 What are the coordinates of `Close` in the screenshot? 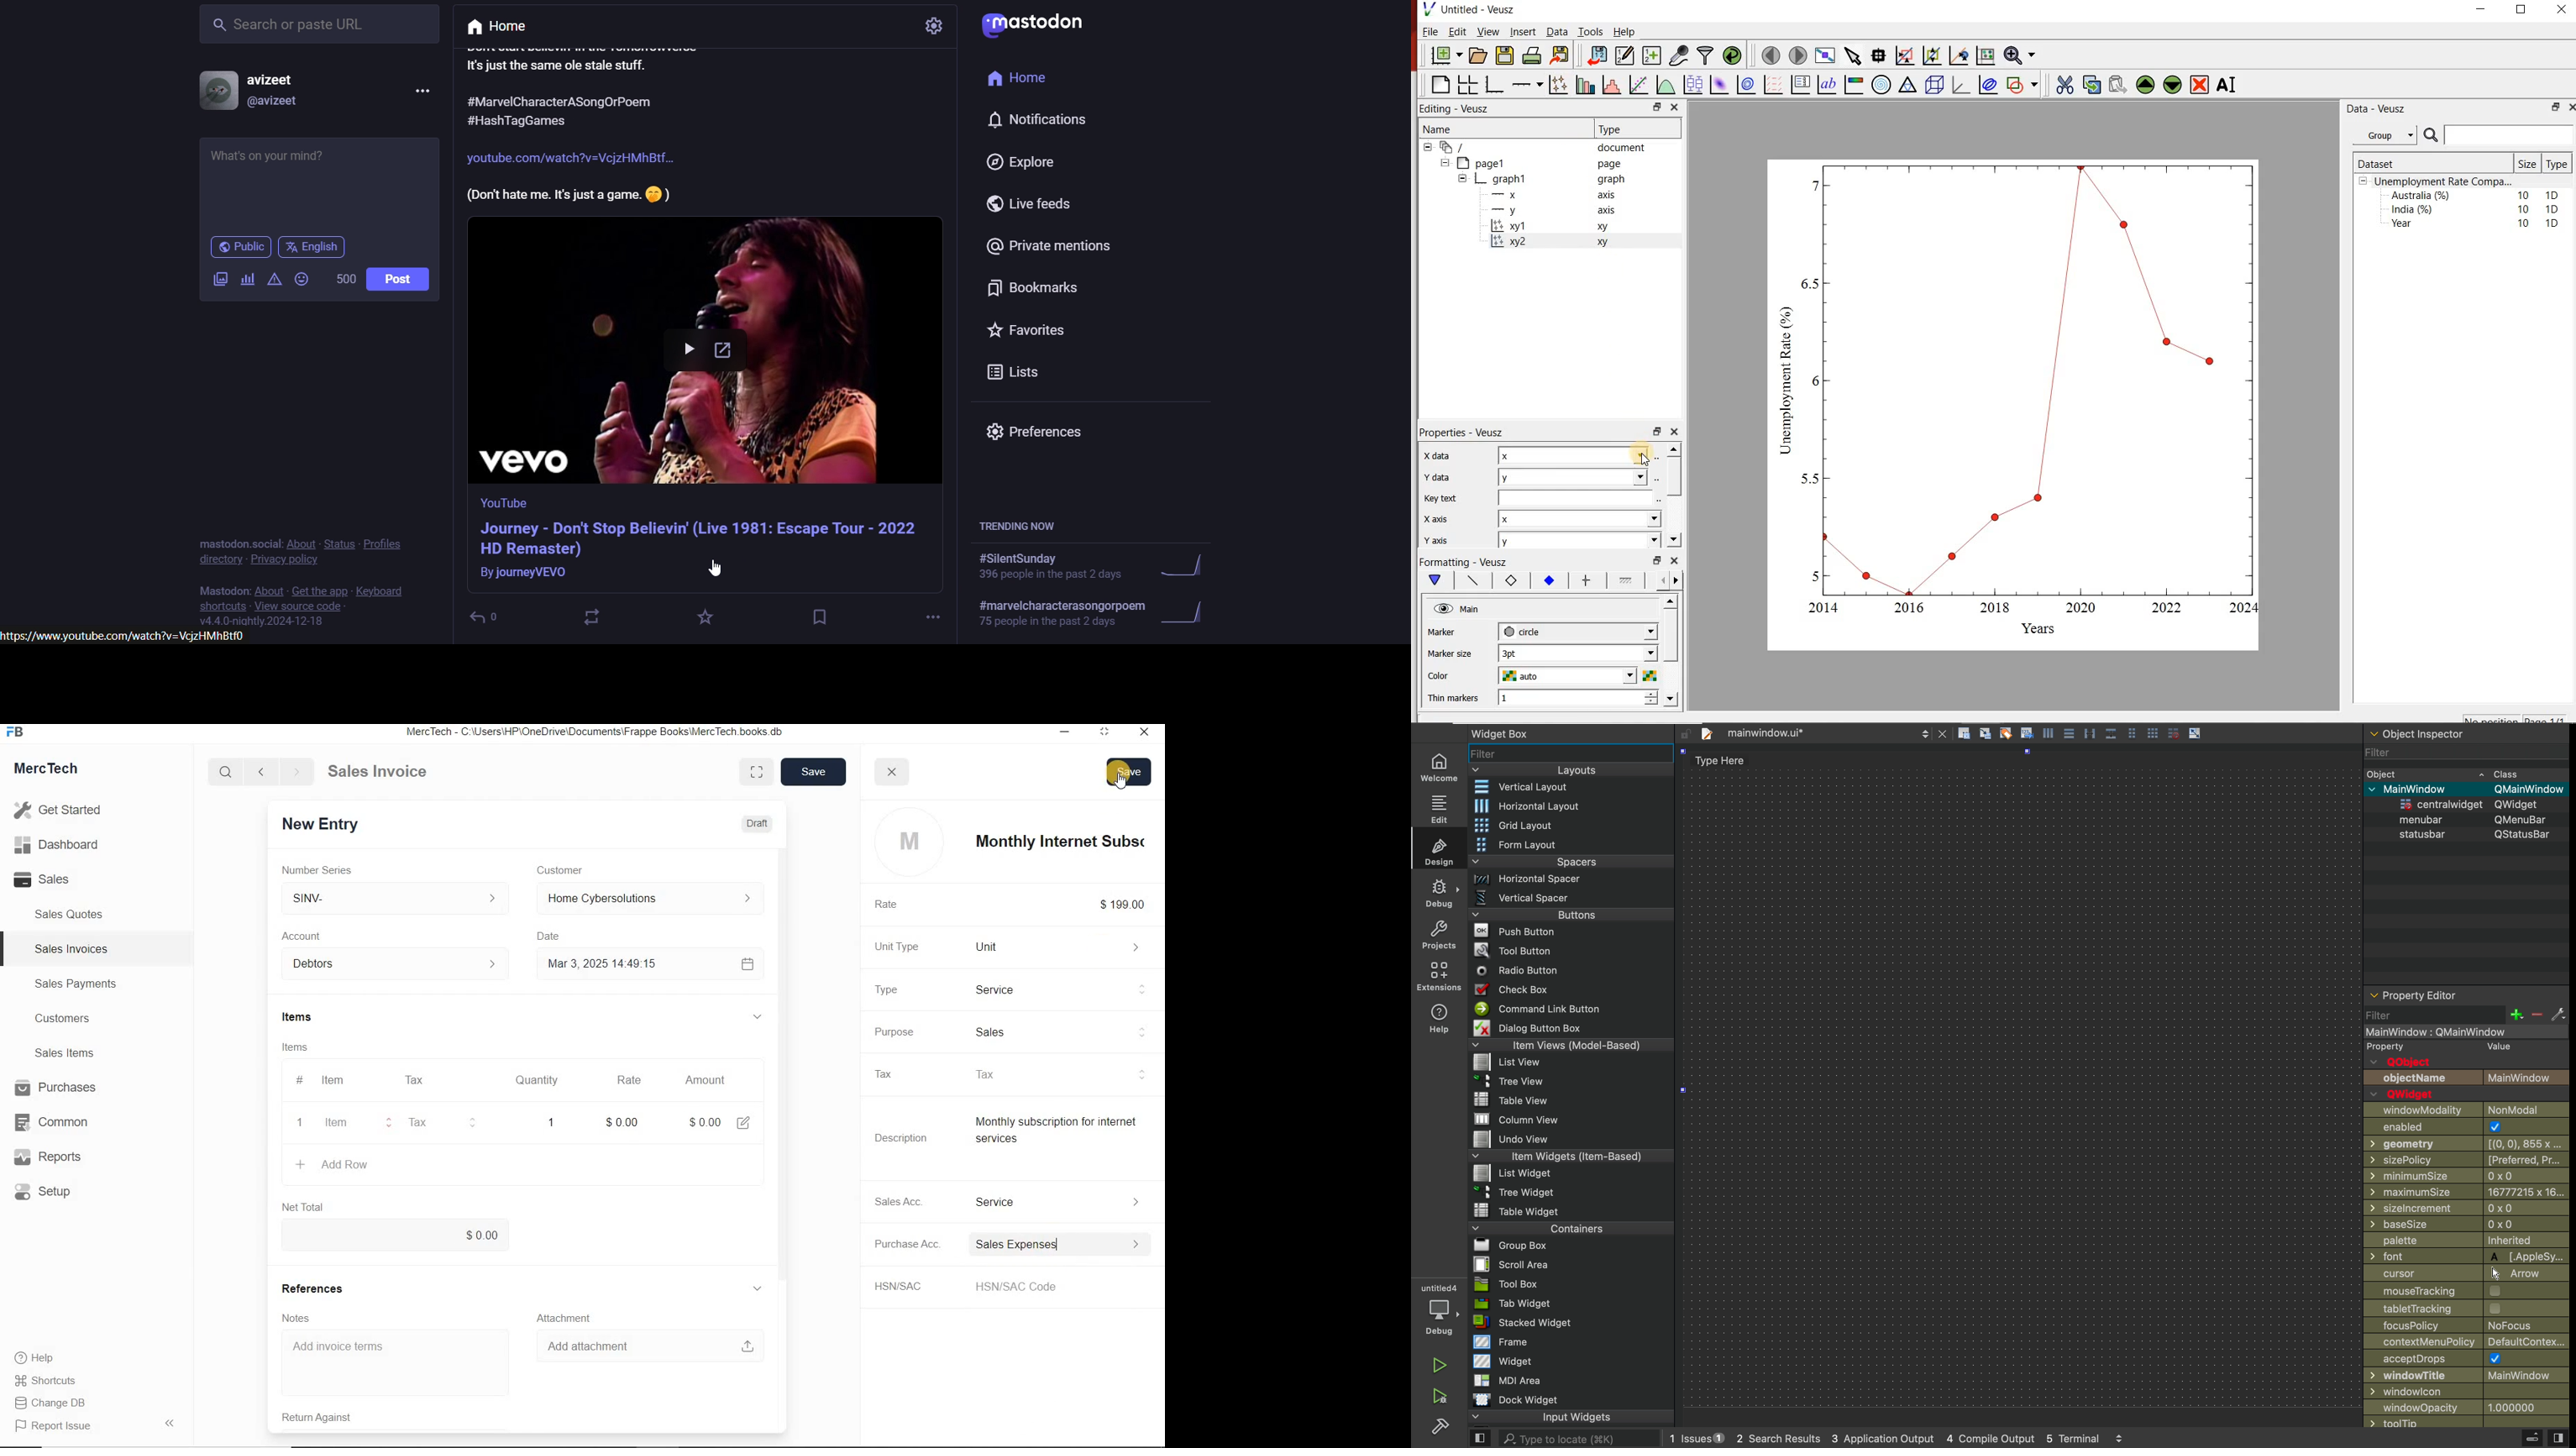 It's located at (1133, 734).